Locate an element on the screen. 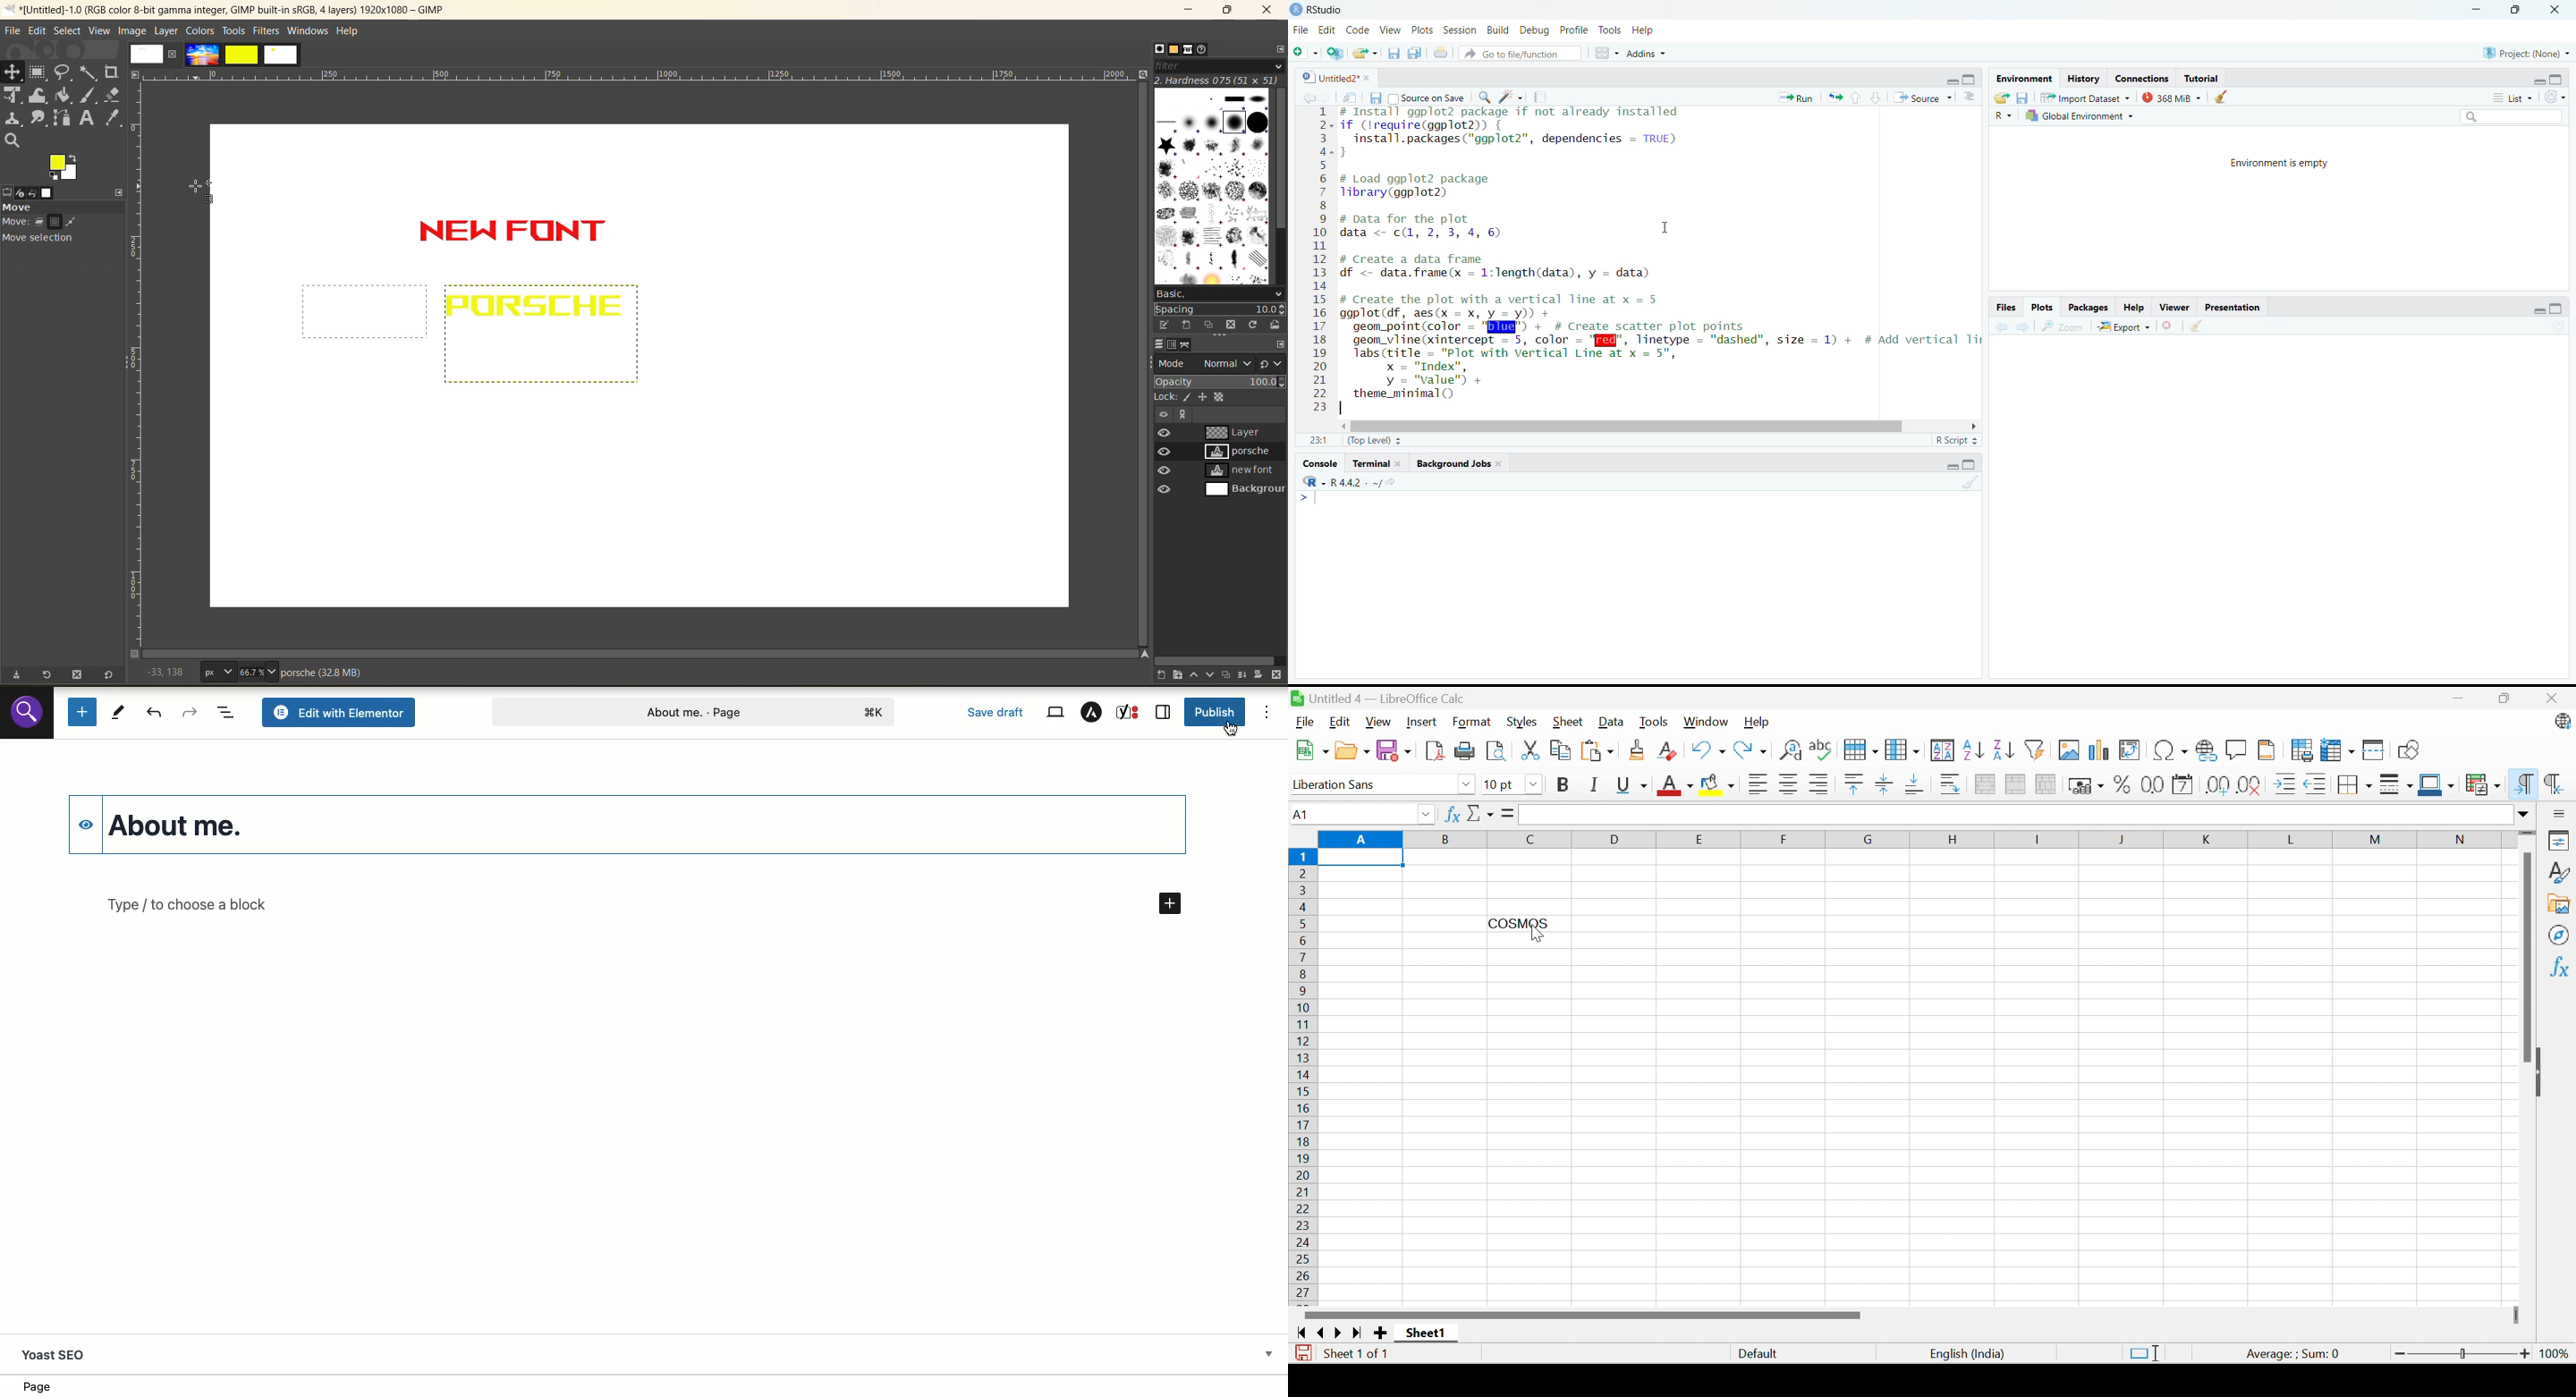  Clear Direct Formatting is located at coordinates (1671, 752).